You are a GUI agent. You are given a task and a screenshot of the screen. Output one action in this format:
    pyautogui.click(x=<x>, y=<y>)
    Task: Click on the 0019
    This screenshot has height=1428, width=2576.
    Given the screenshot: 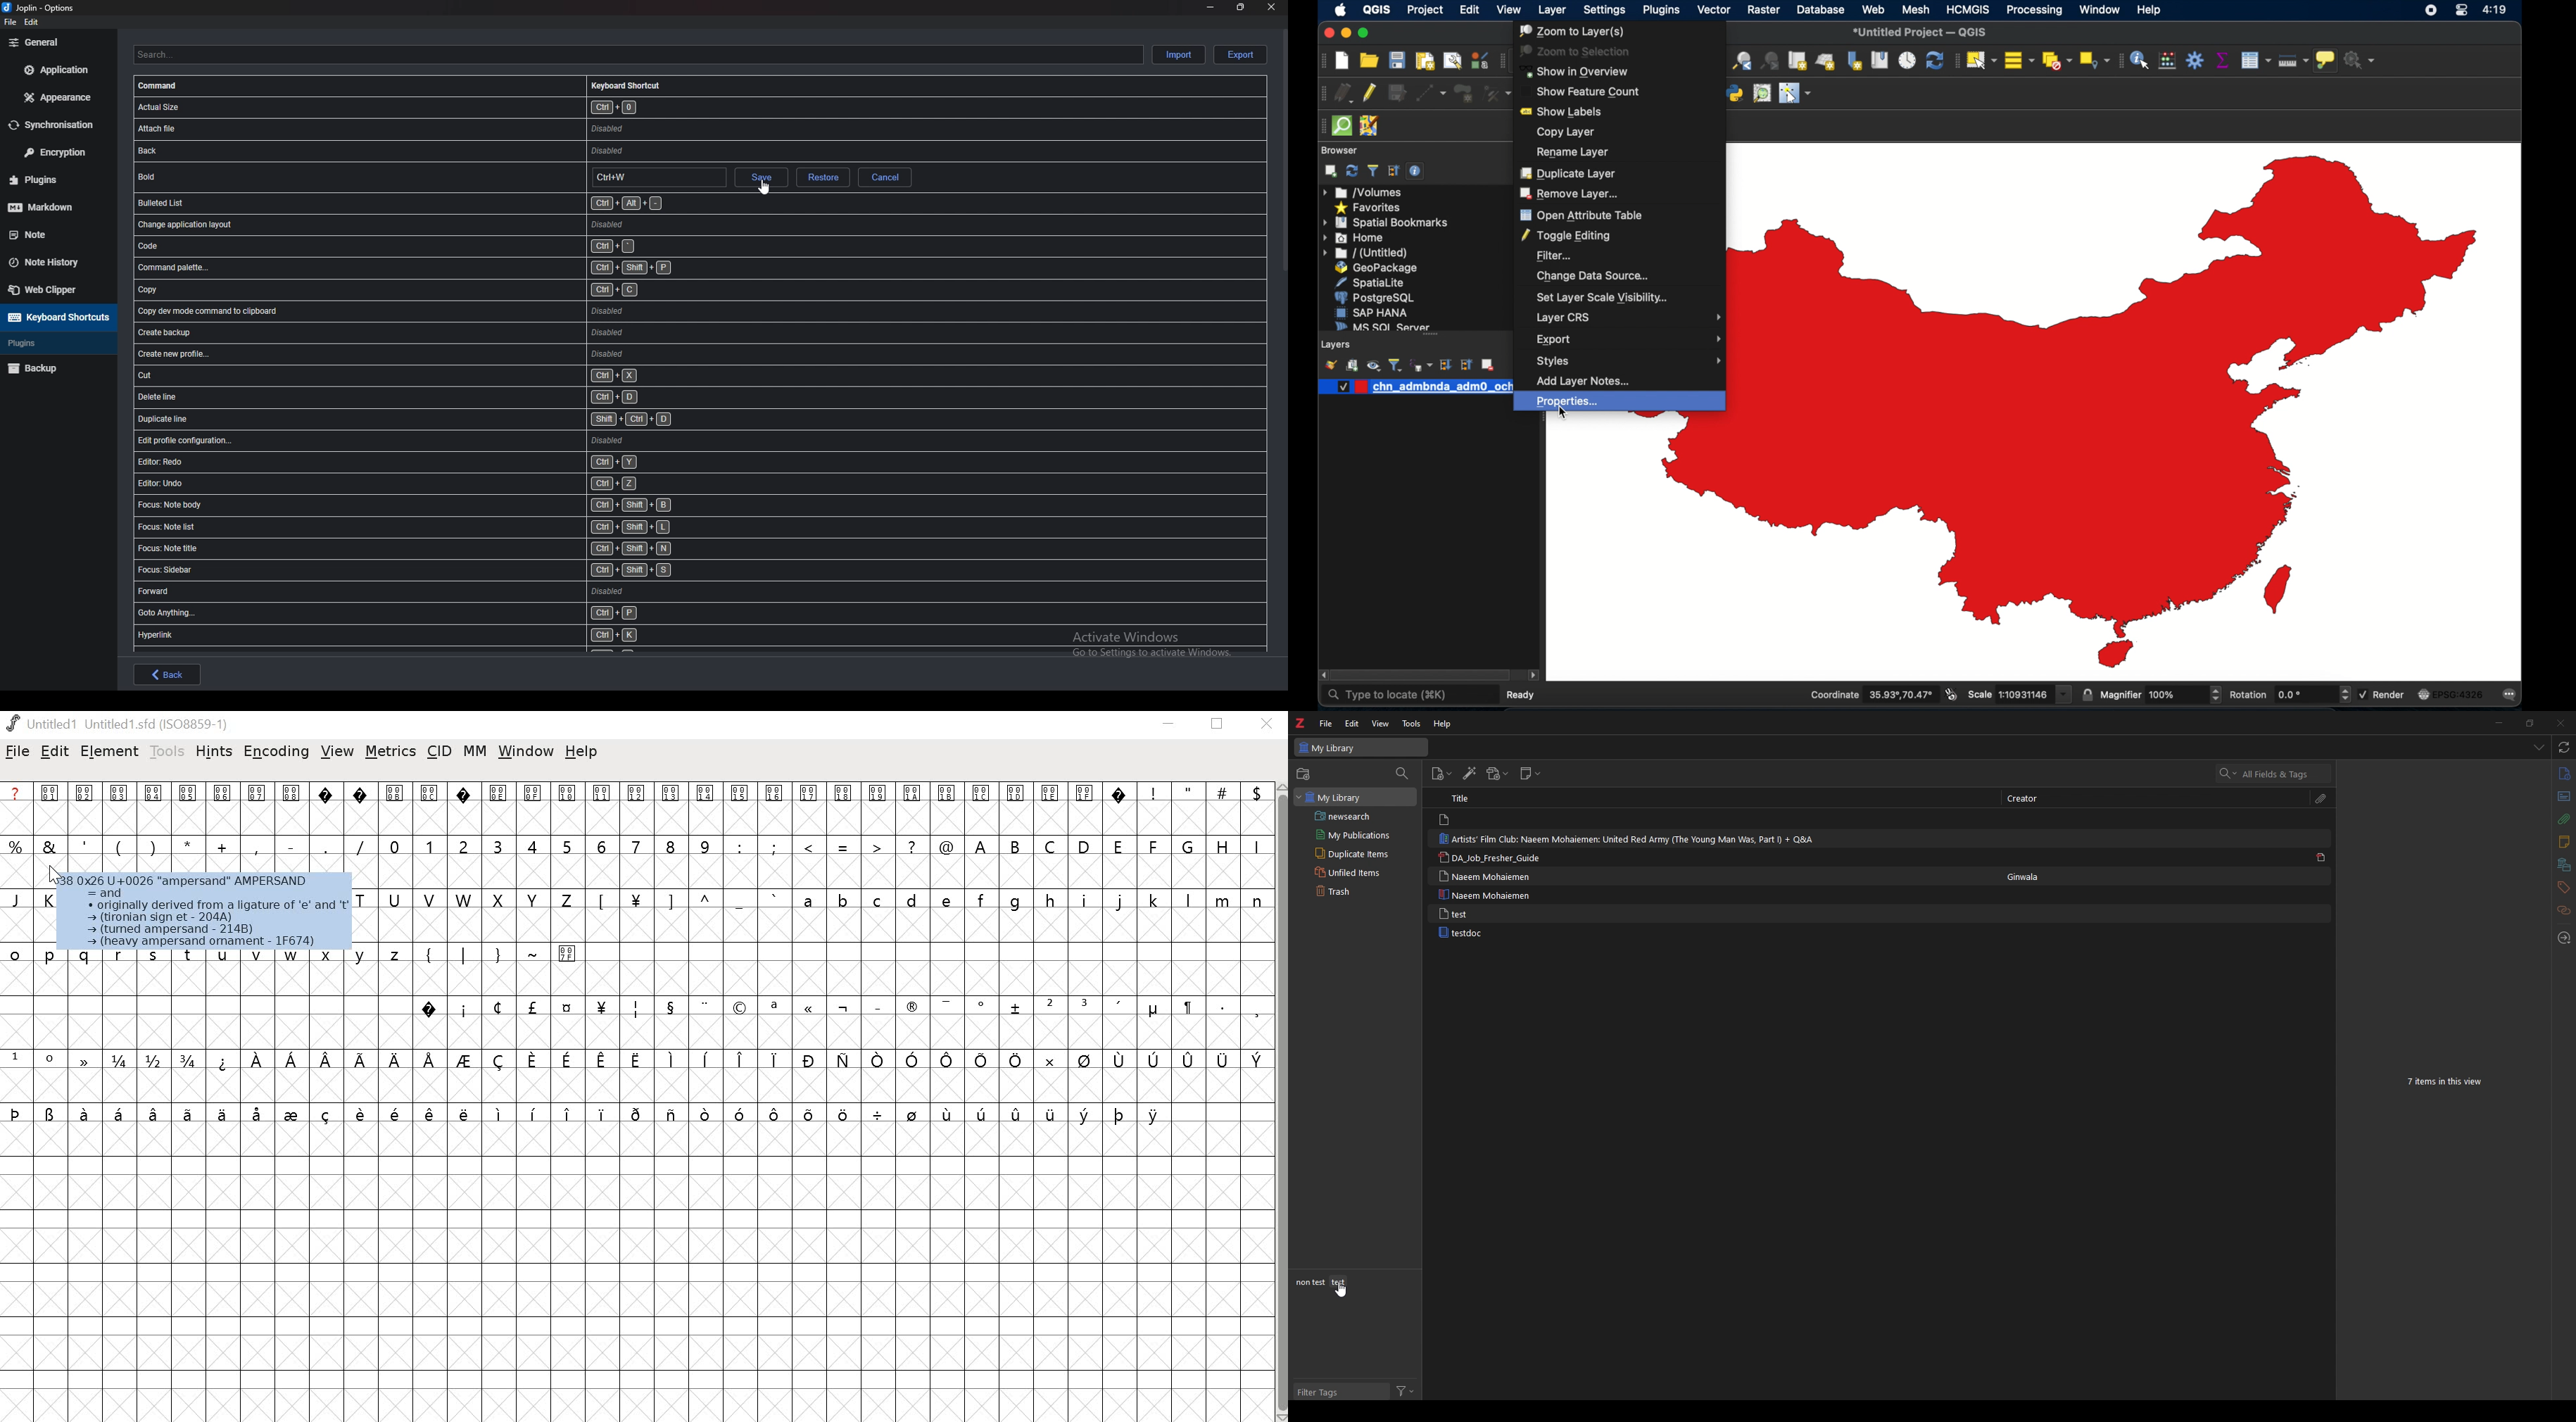 What is the action you would take?
    pyautogui.click(x=878, y=809)
    